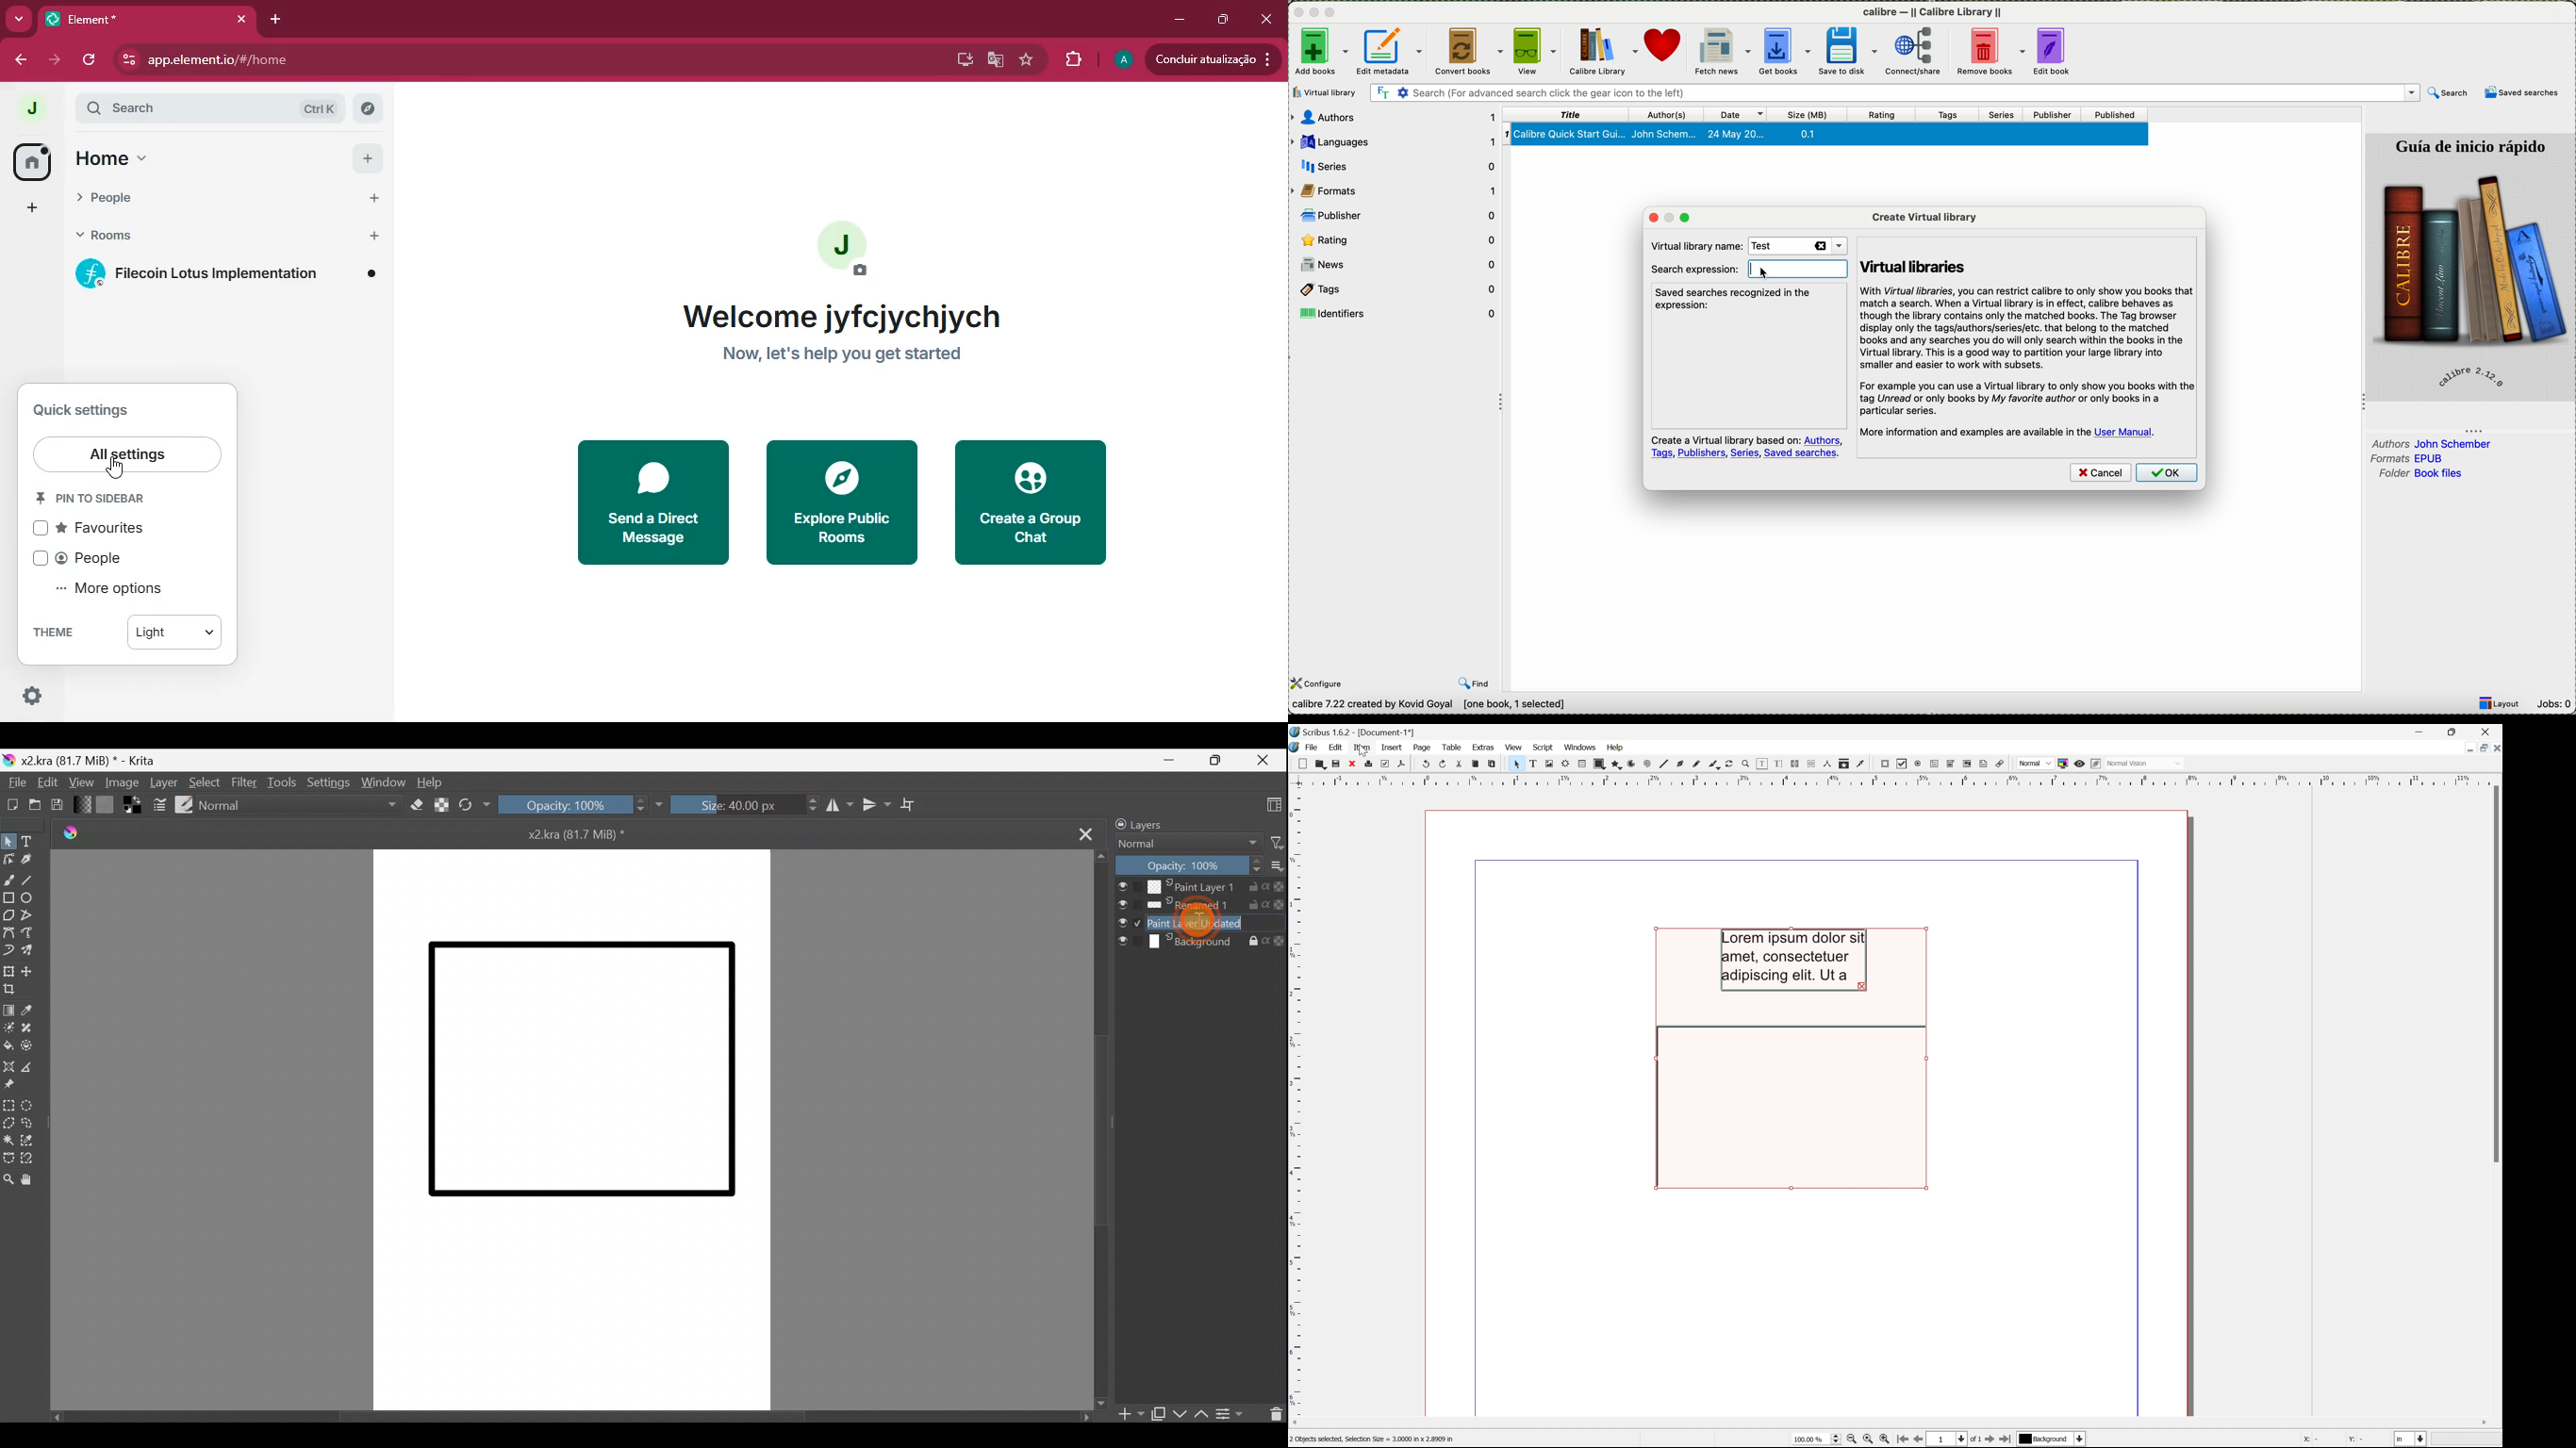 This screenshot has height=1456, width=2576. Describe the element at coordinates (439, 804) in the screenshot. I see `Preserve Alpha` at that location.